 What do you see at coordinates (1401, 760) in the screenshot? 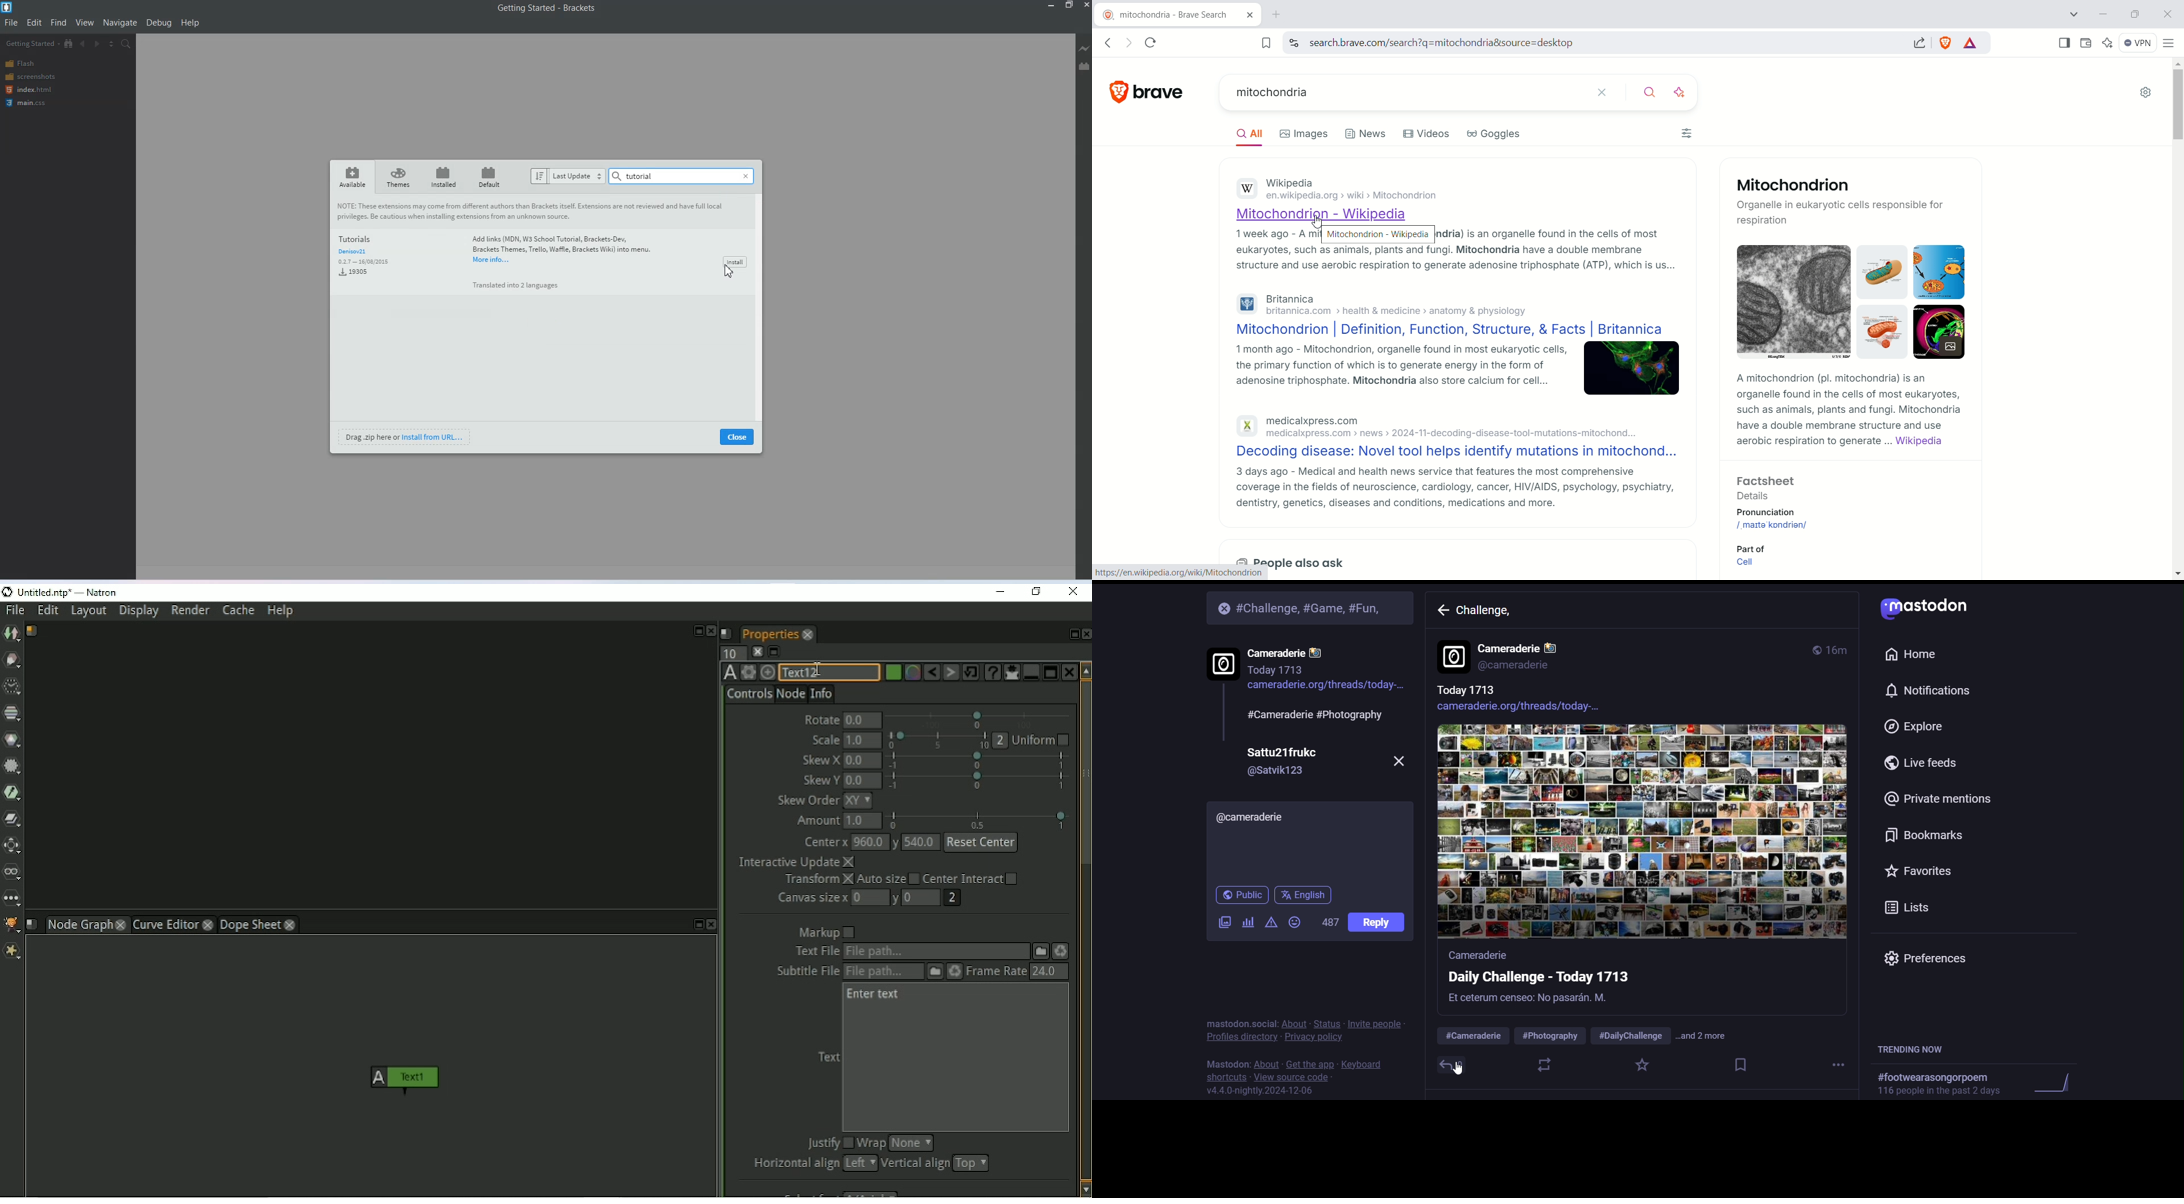
I see `close` at bounding box center [1401, 760].